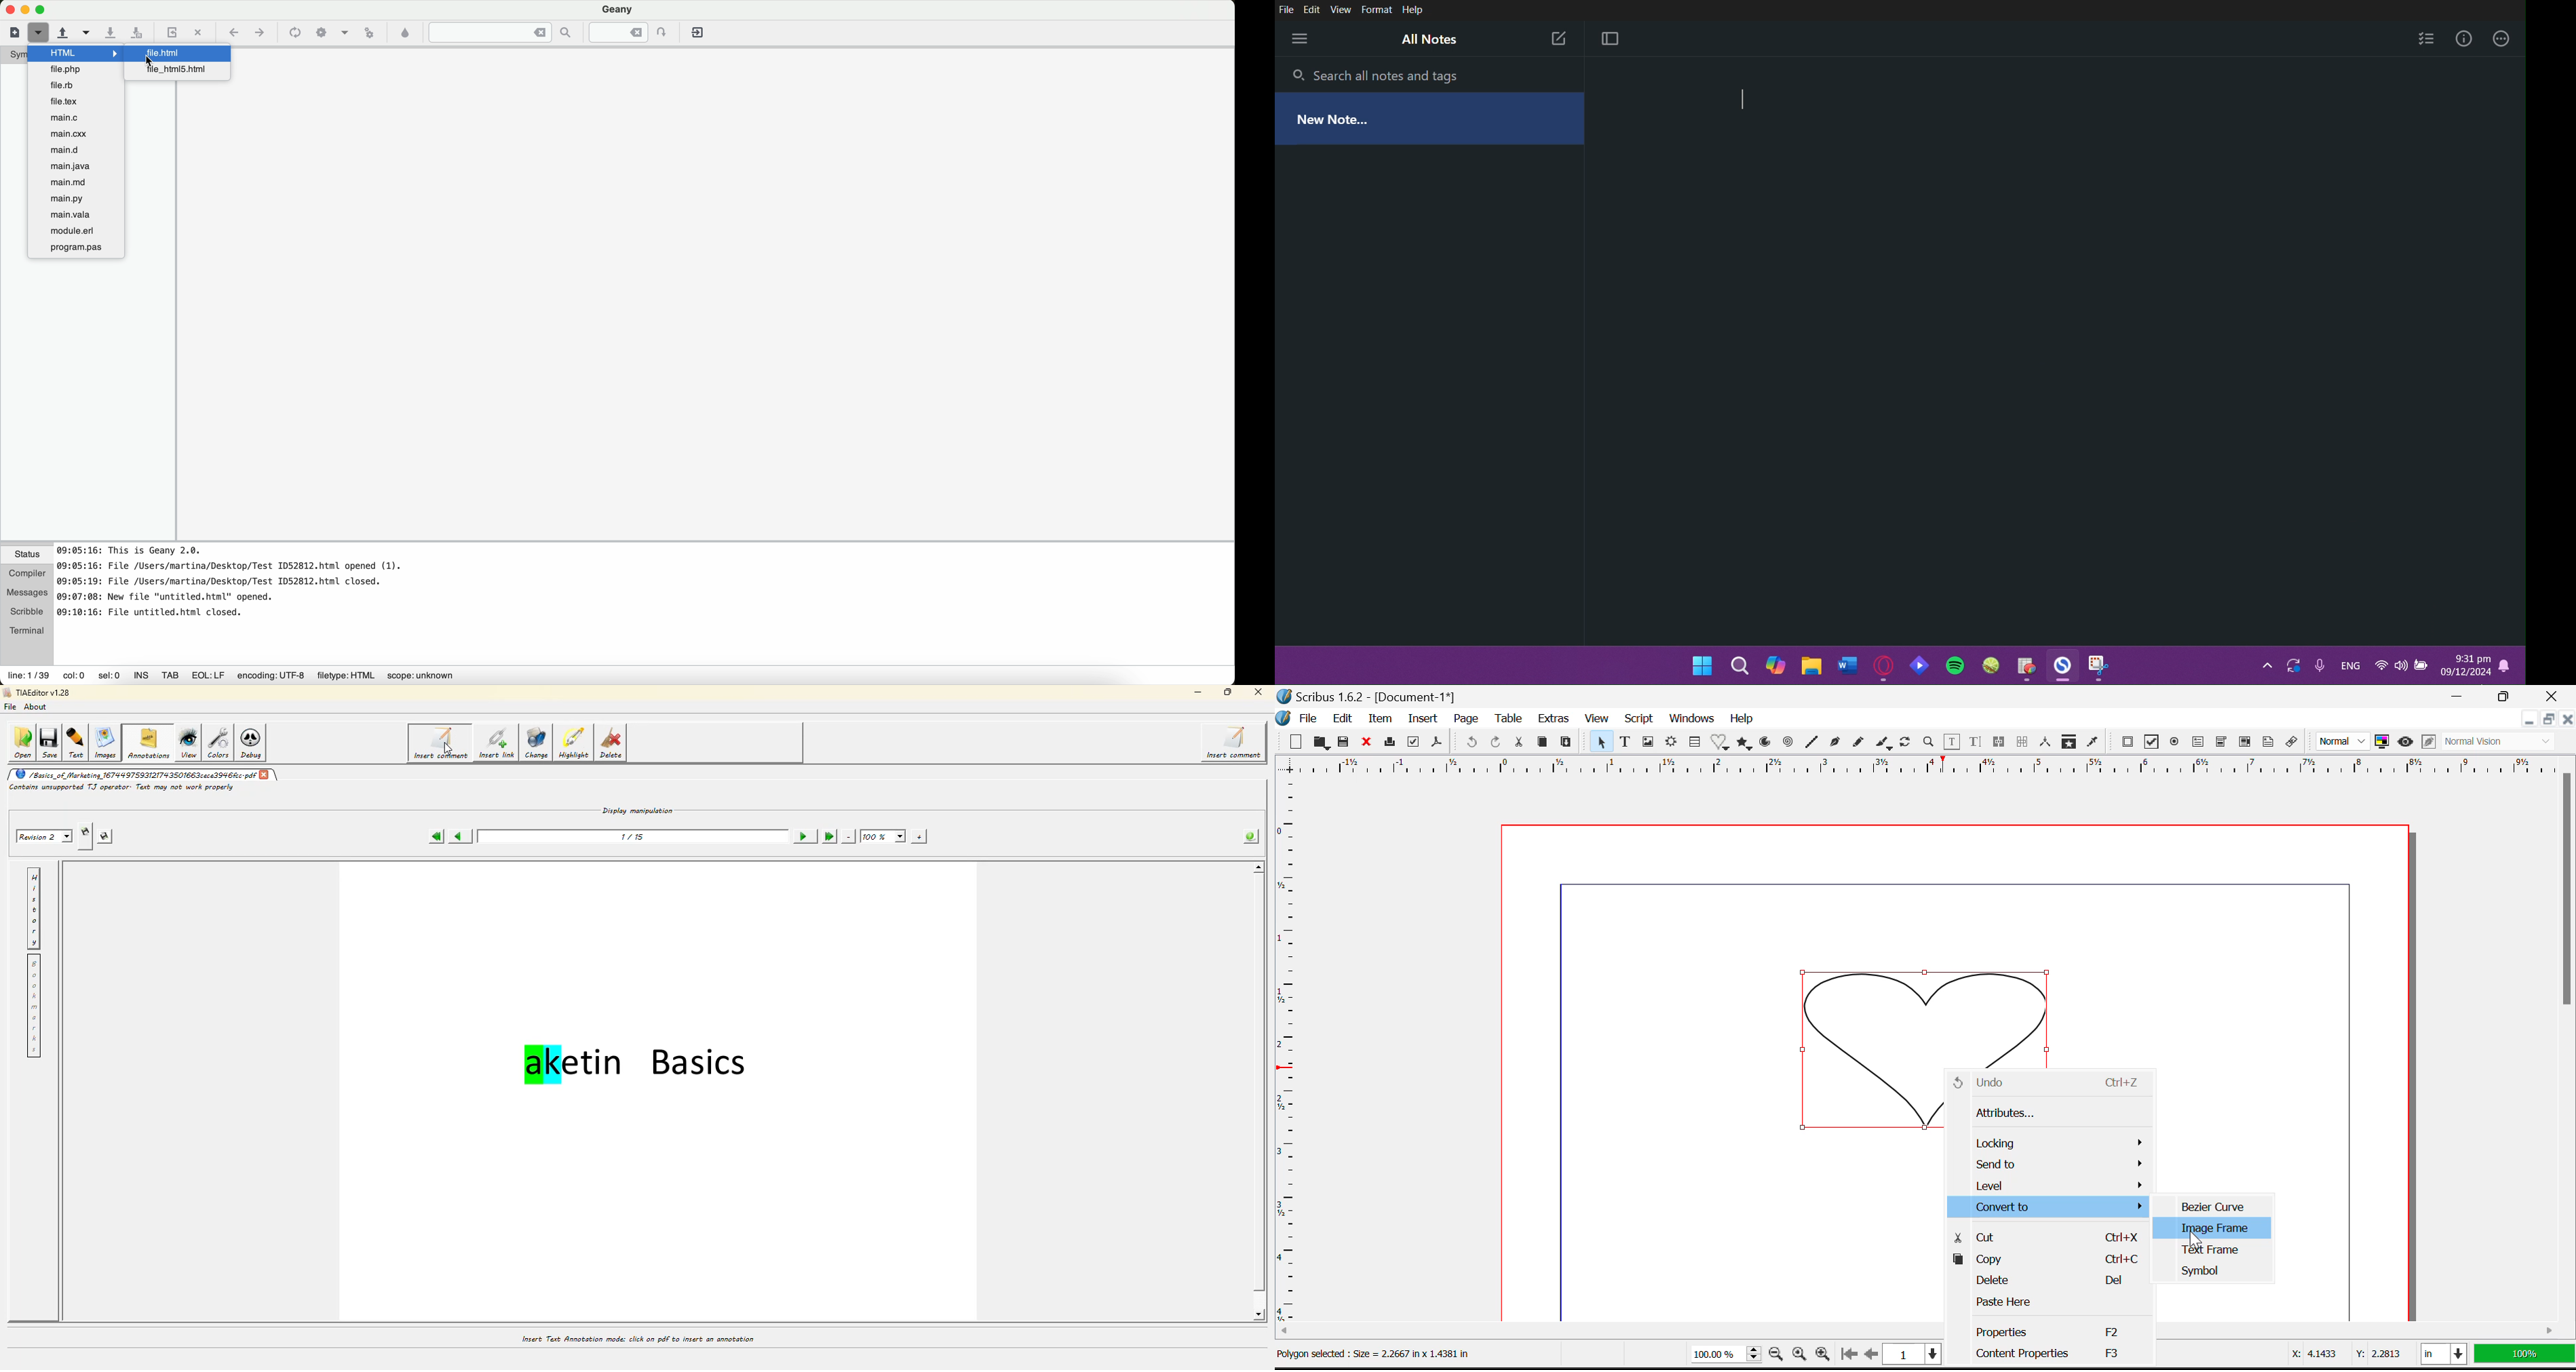 This screenshot has height=1372, width=2576. What do you see at coordinates (2468, 673) in the screenshot?
I see `09/12/2024` at bounding box center [2468, 673].